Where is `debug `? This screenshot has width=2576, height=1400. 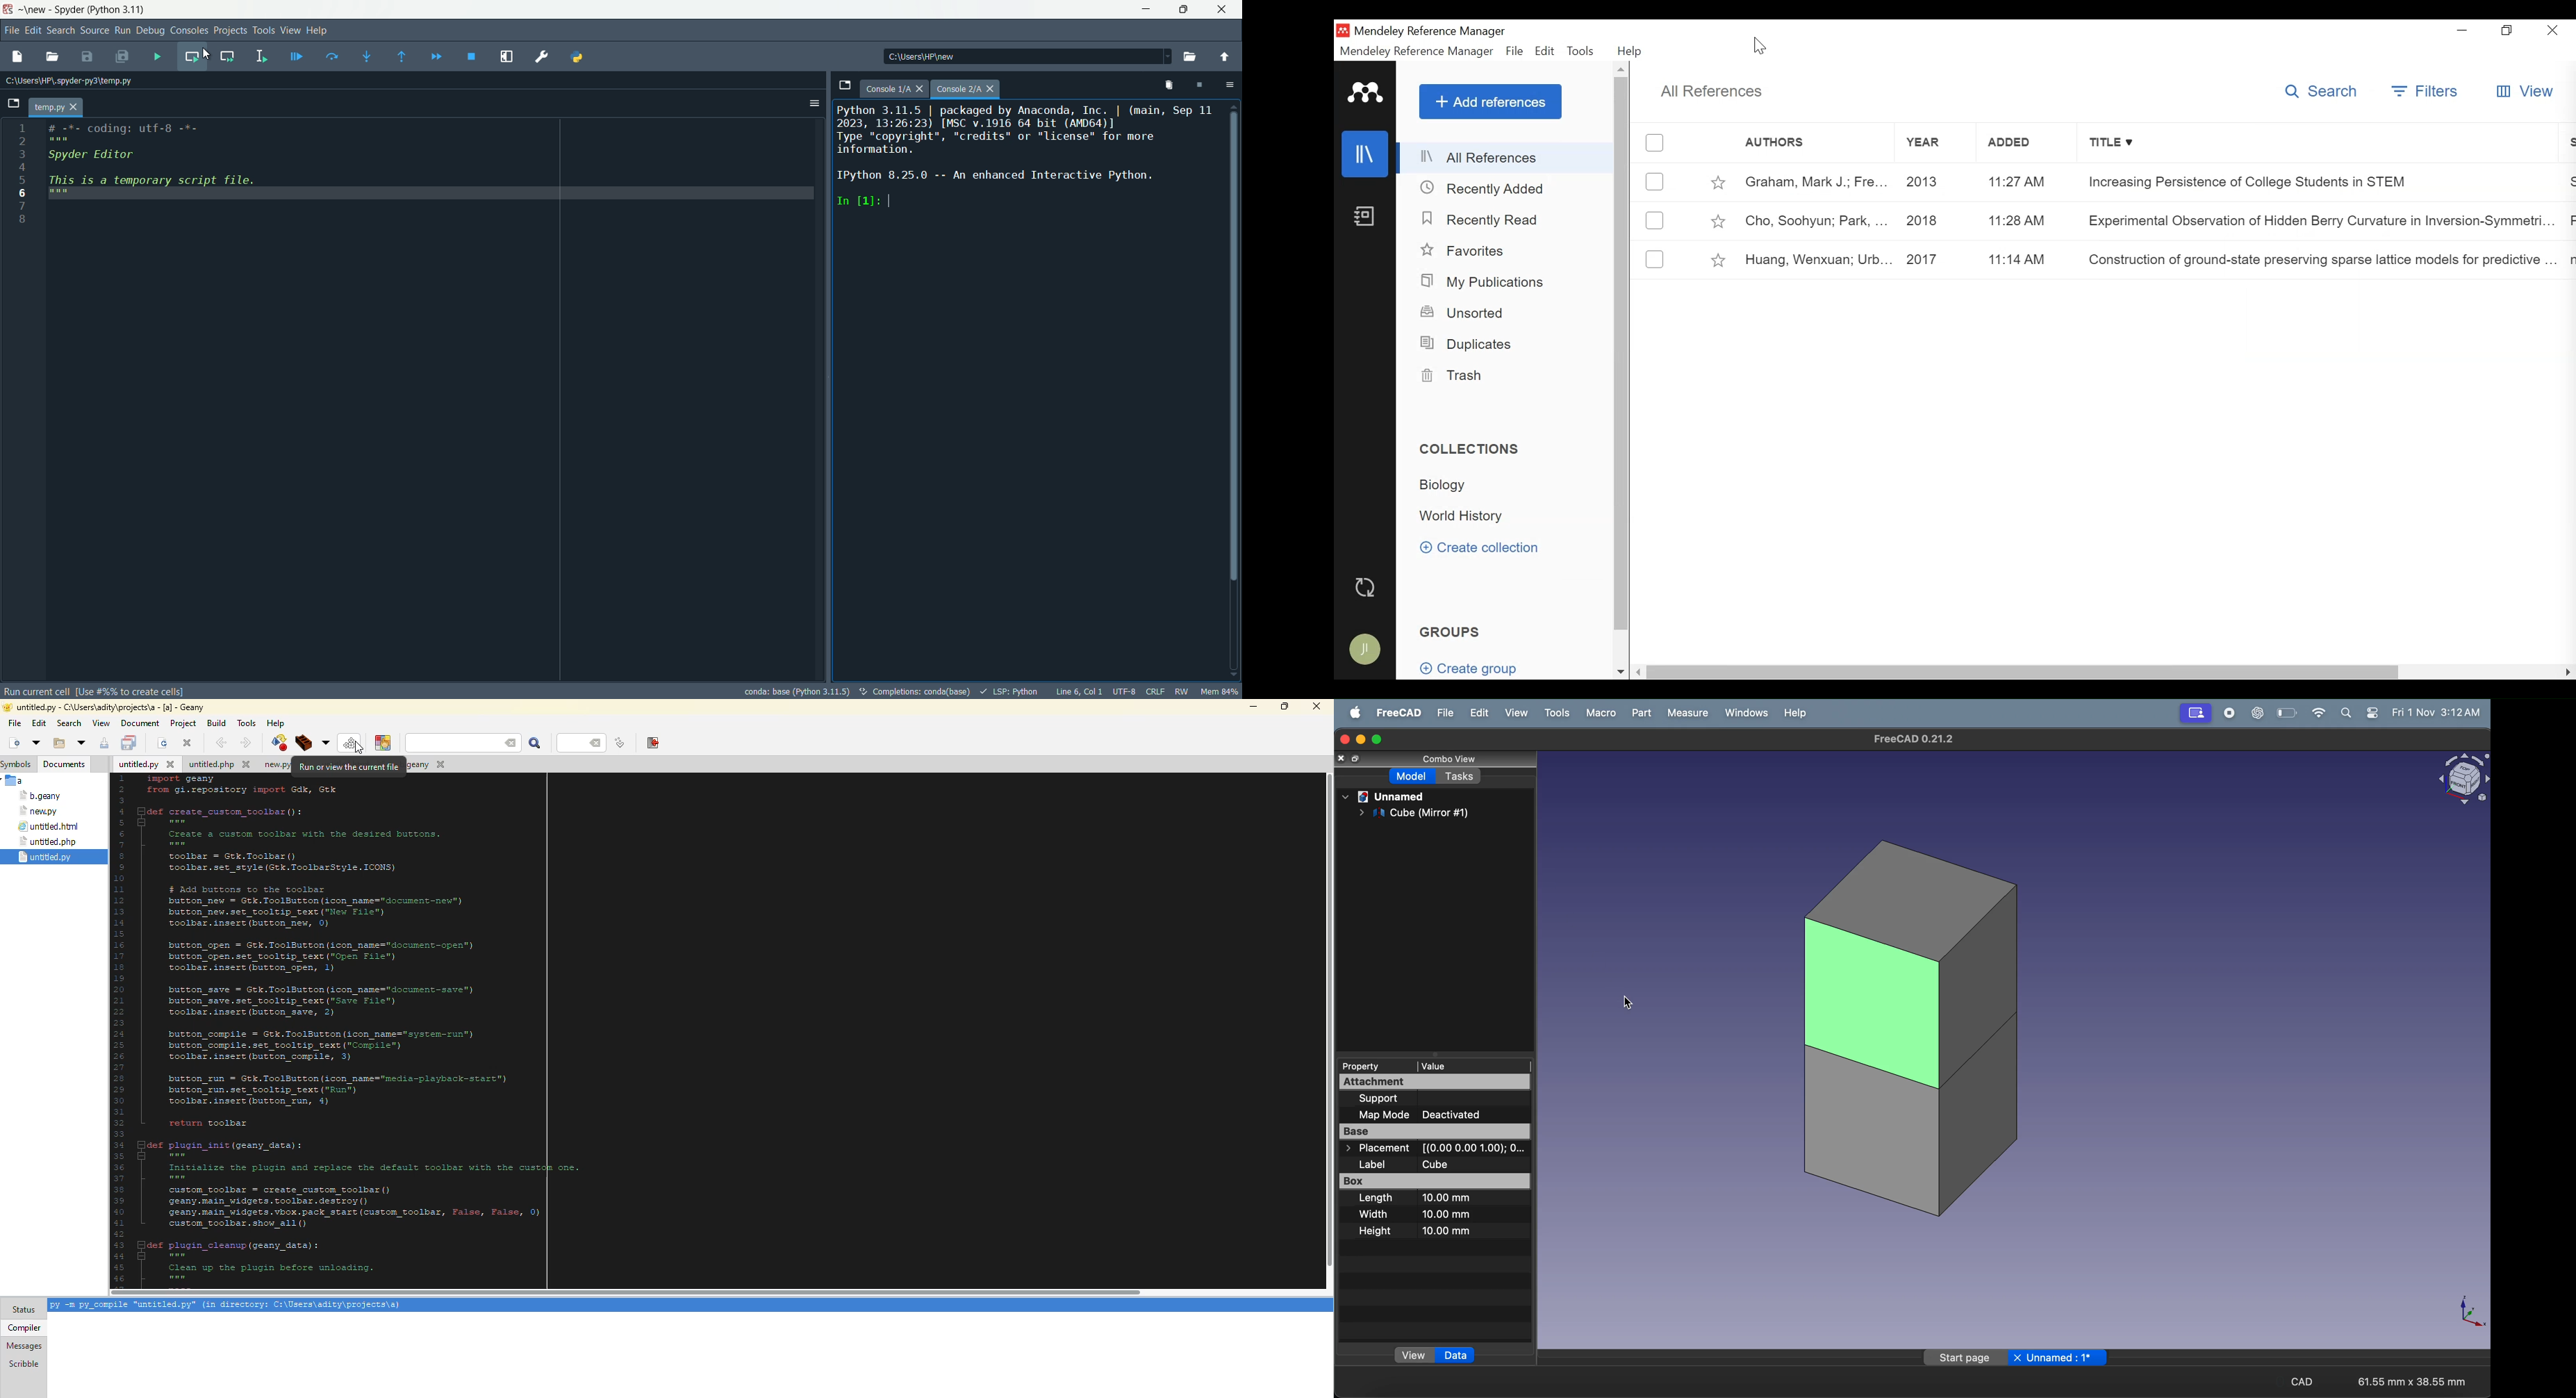
debug  is located at coordinates (150, 31).